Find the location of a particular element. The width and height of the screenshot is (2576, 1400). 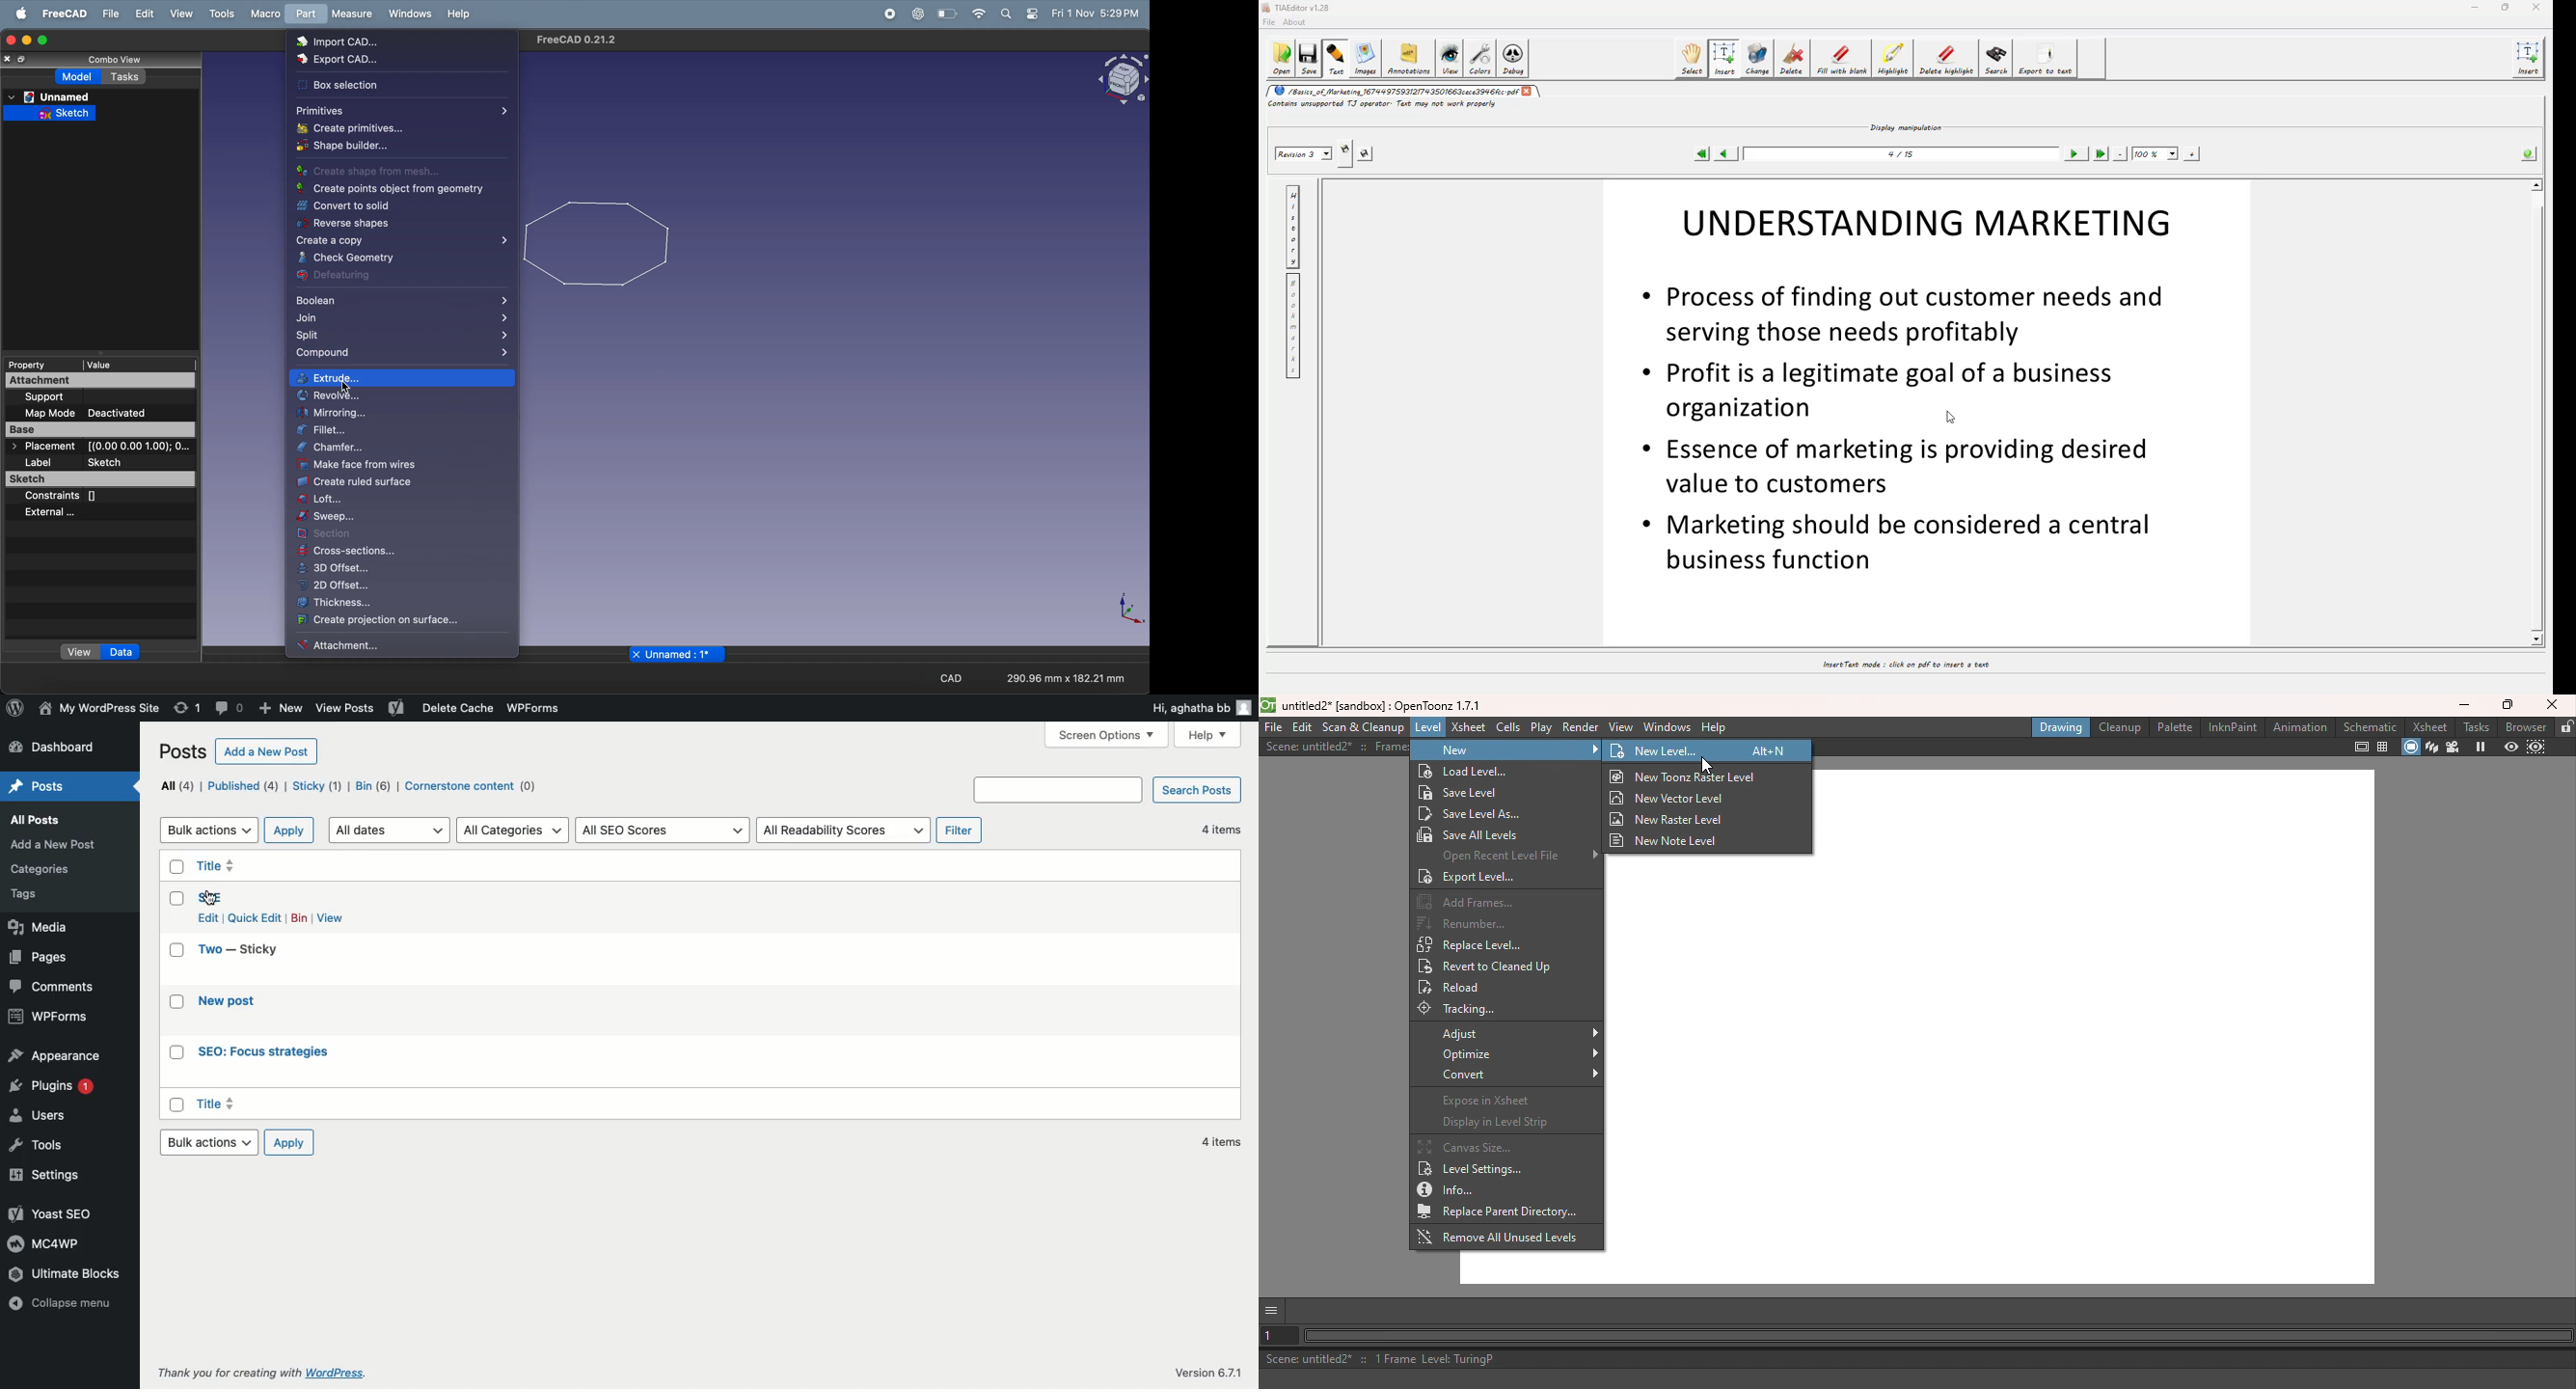

value is located at coordinates (133, 365).